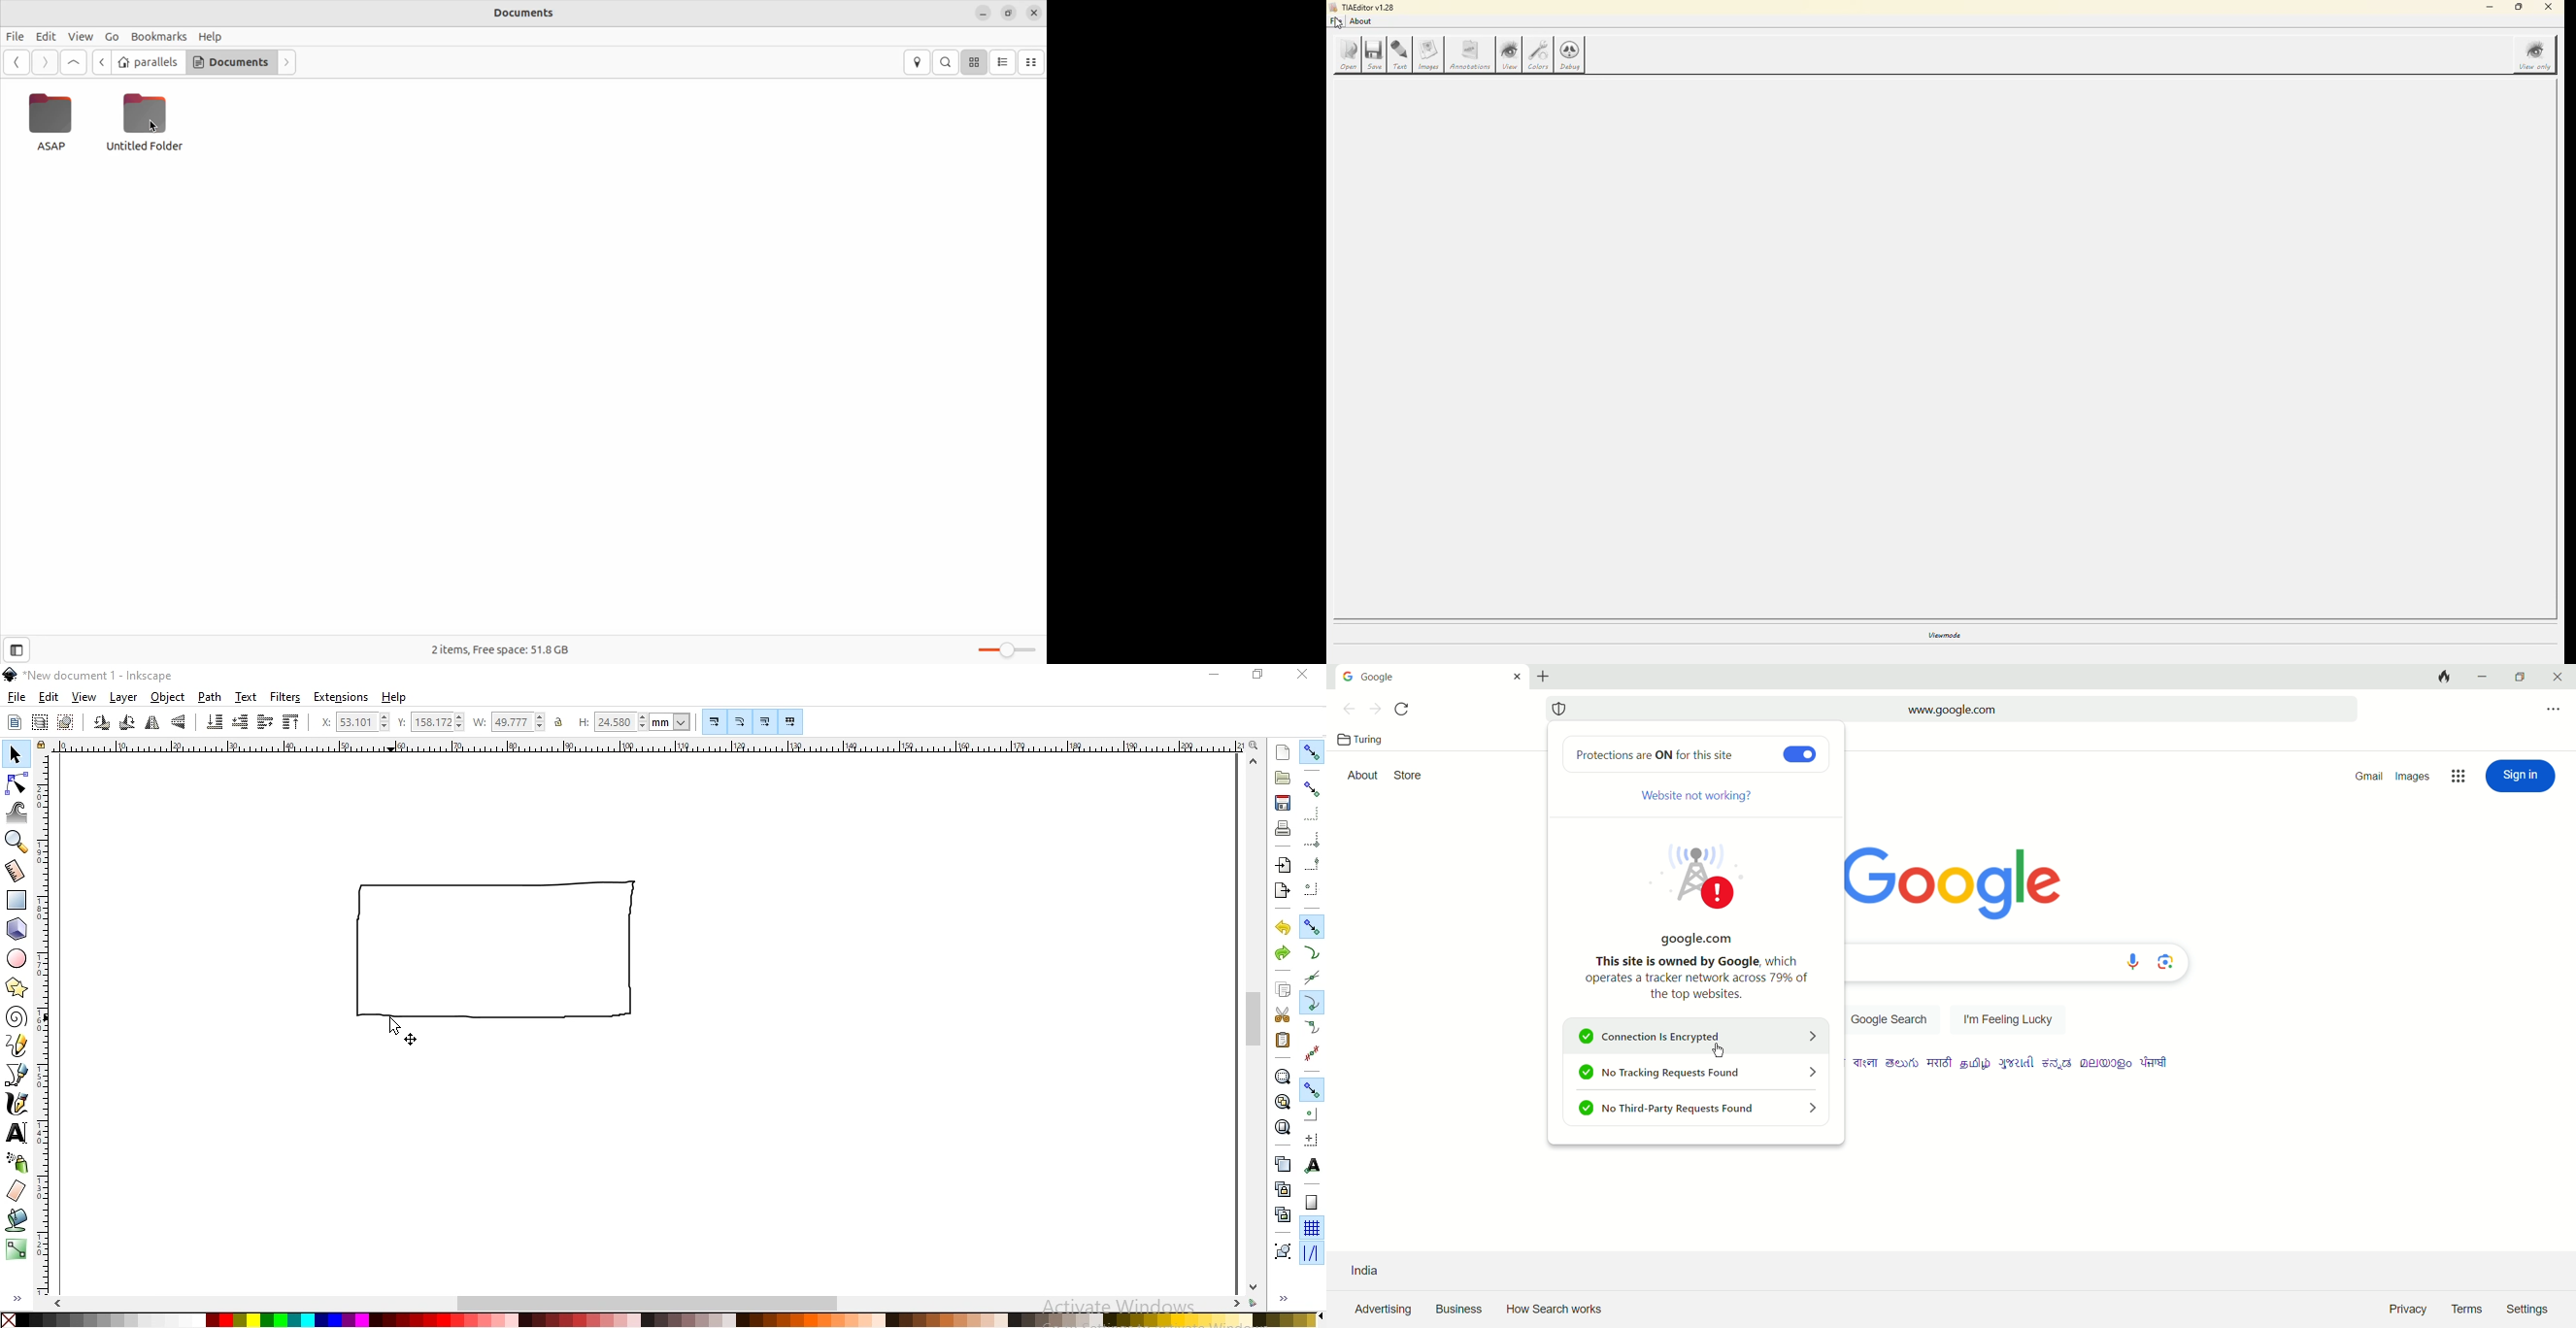  I want to click on enable snapping, so click(1313, 752).